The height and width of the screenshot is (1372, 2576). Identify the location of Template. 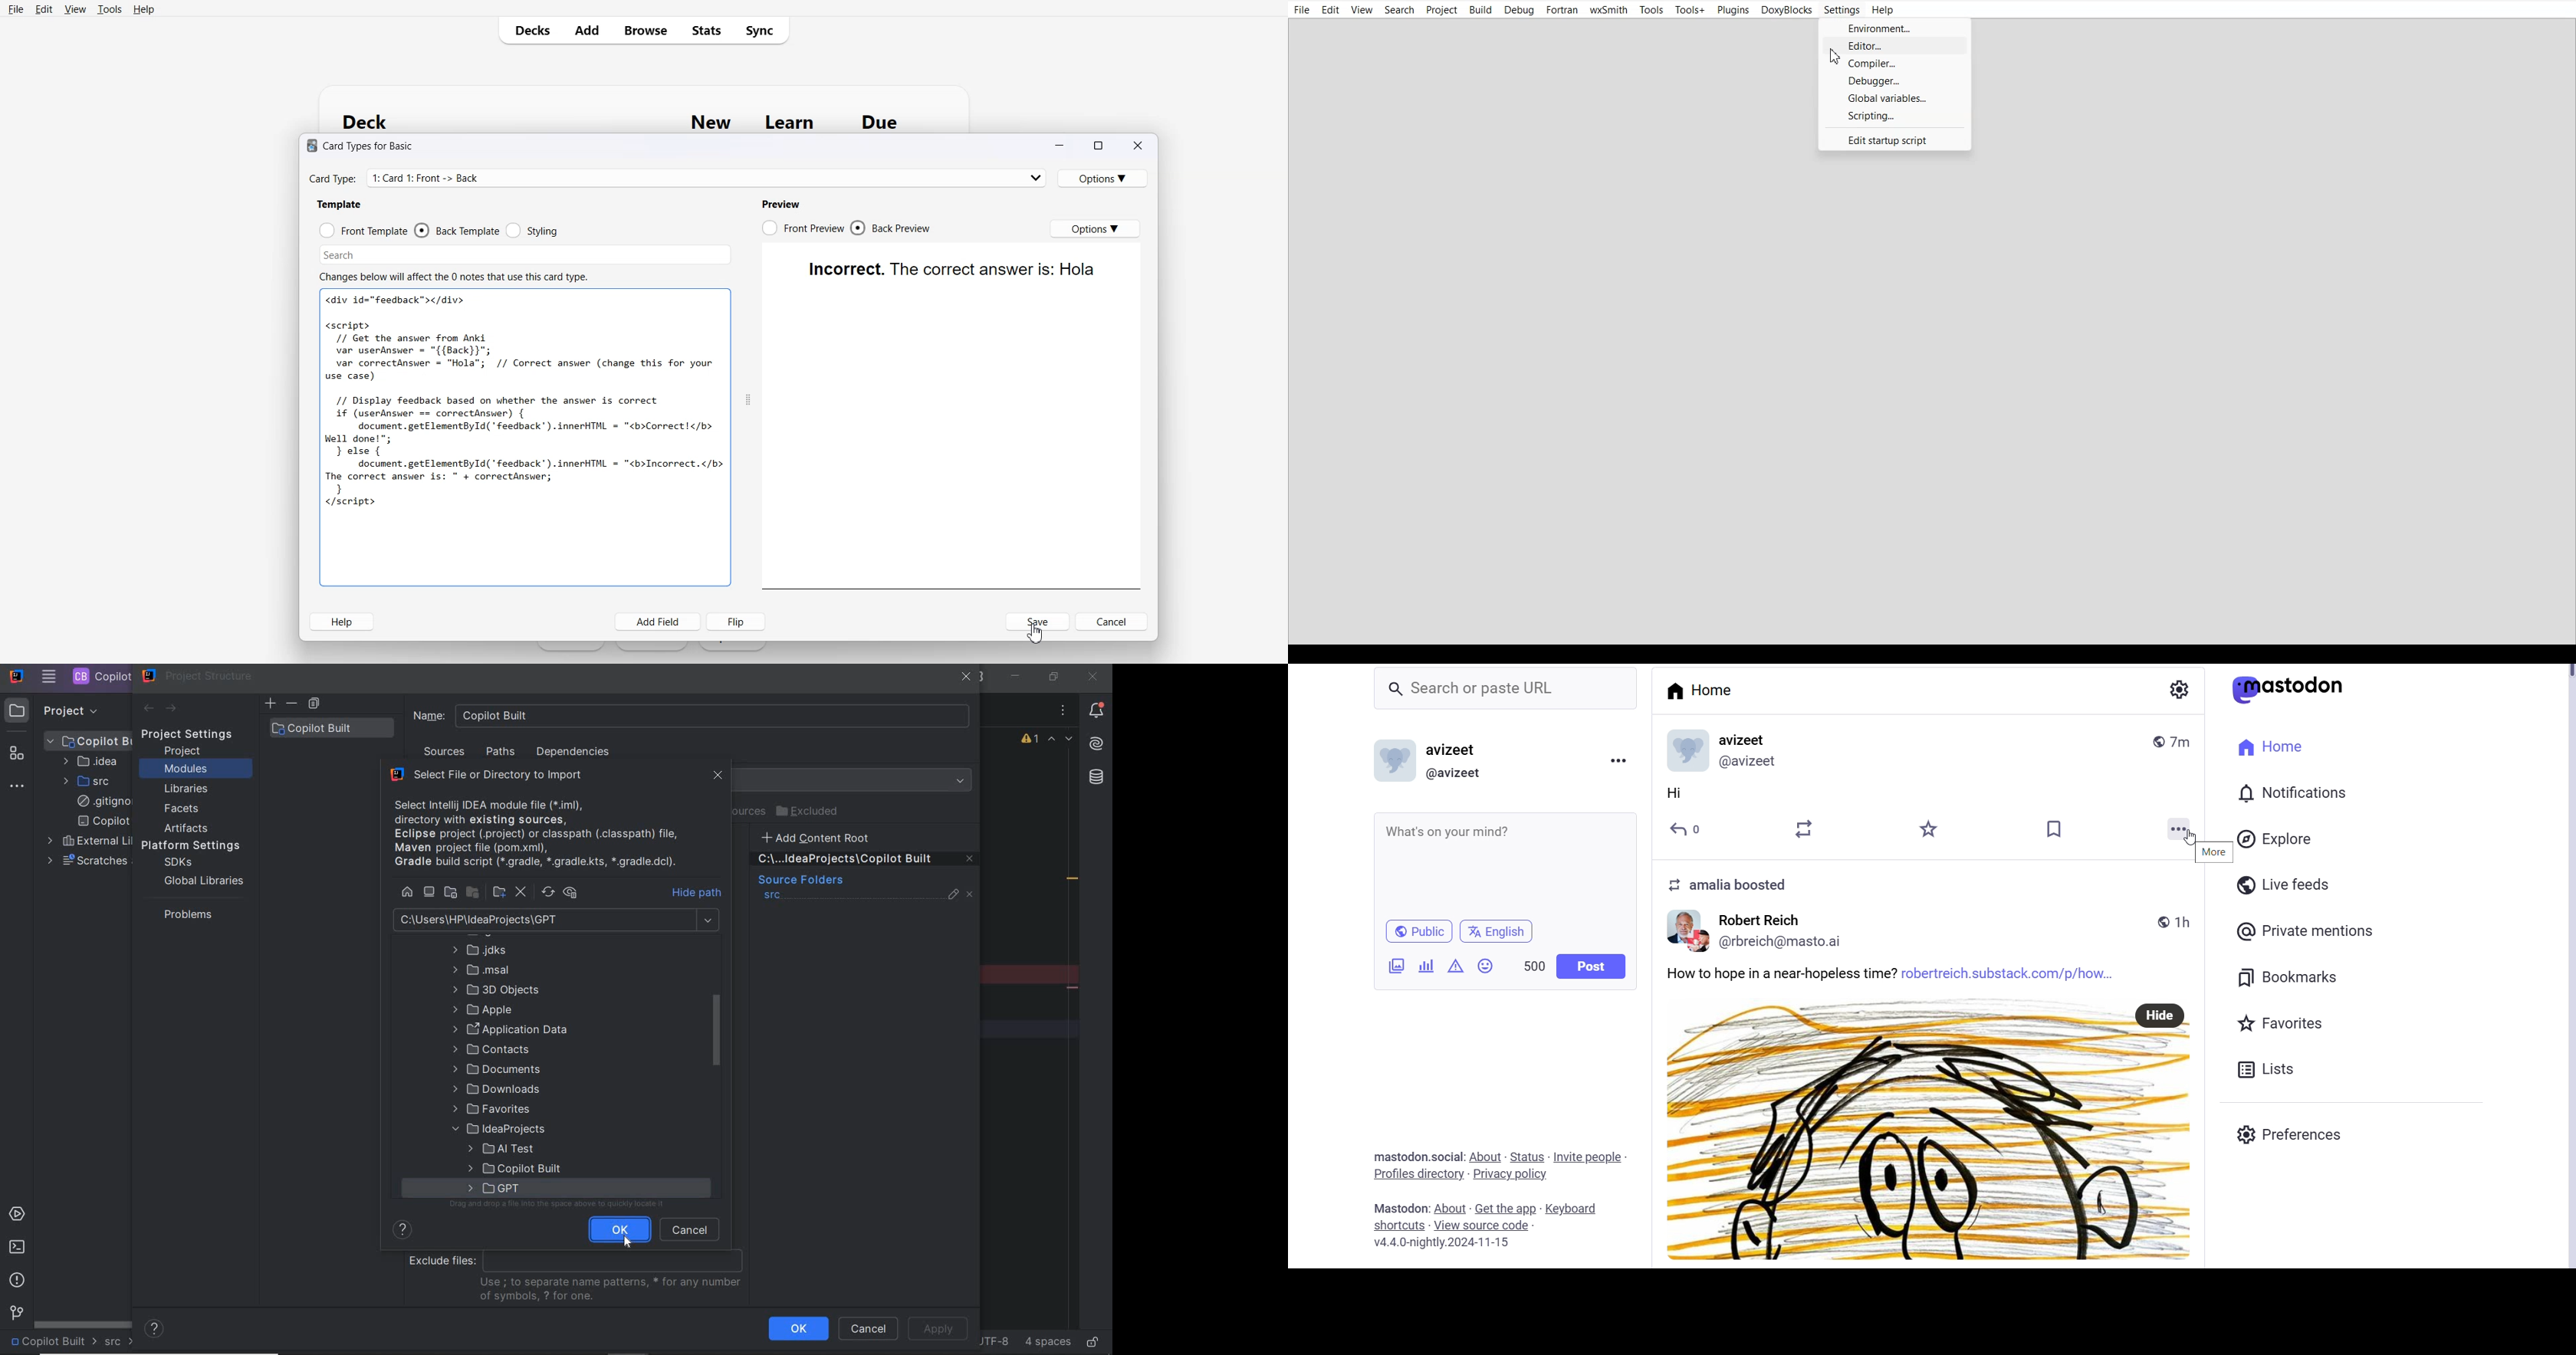
(339, 206).